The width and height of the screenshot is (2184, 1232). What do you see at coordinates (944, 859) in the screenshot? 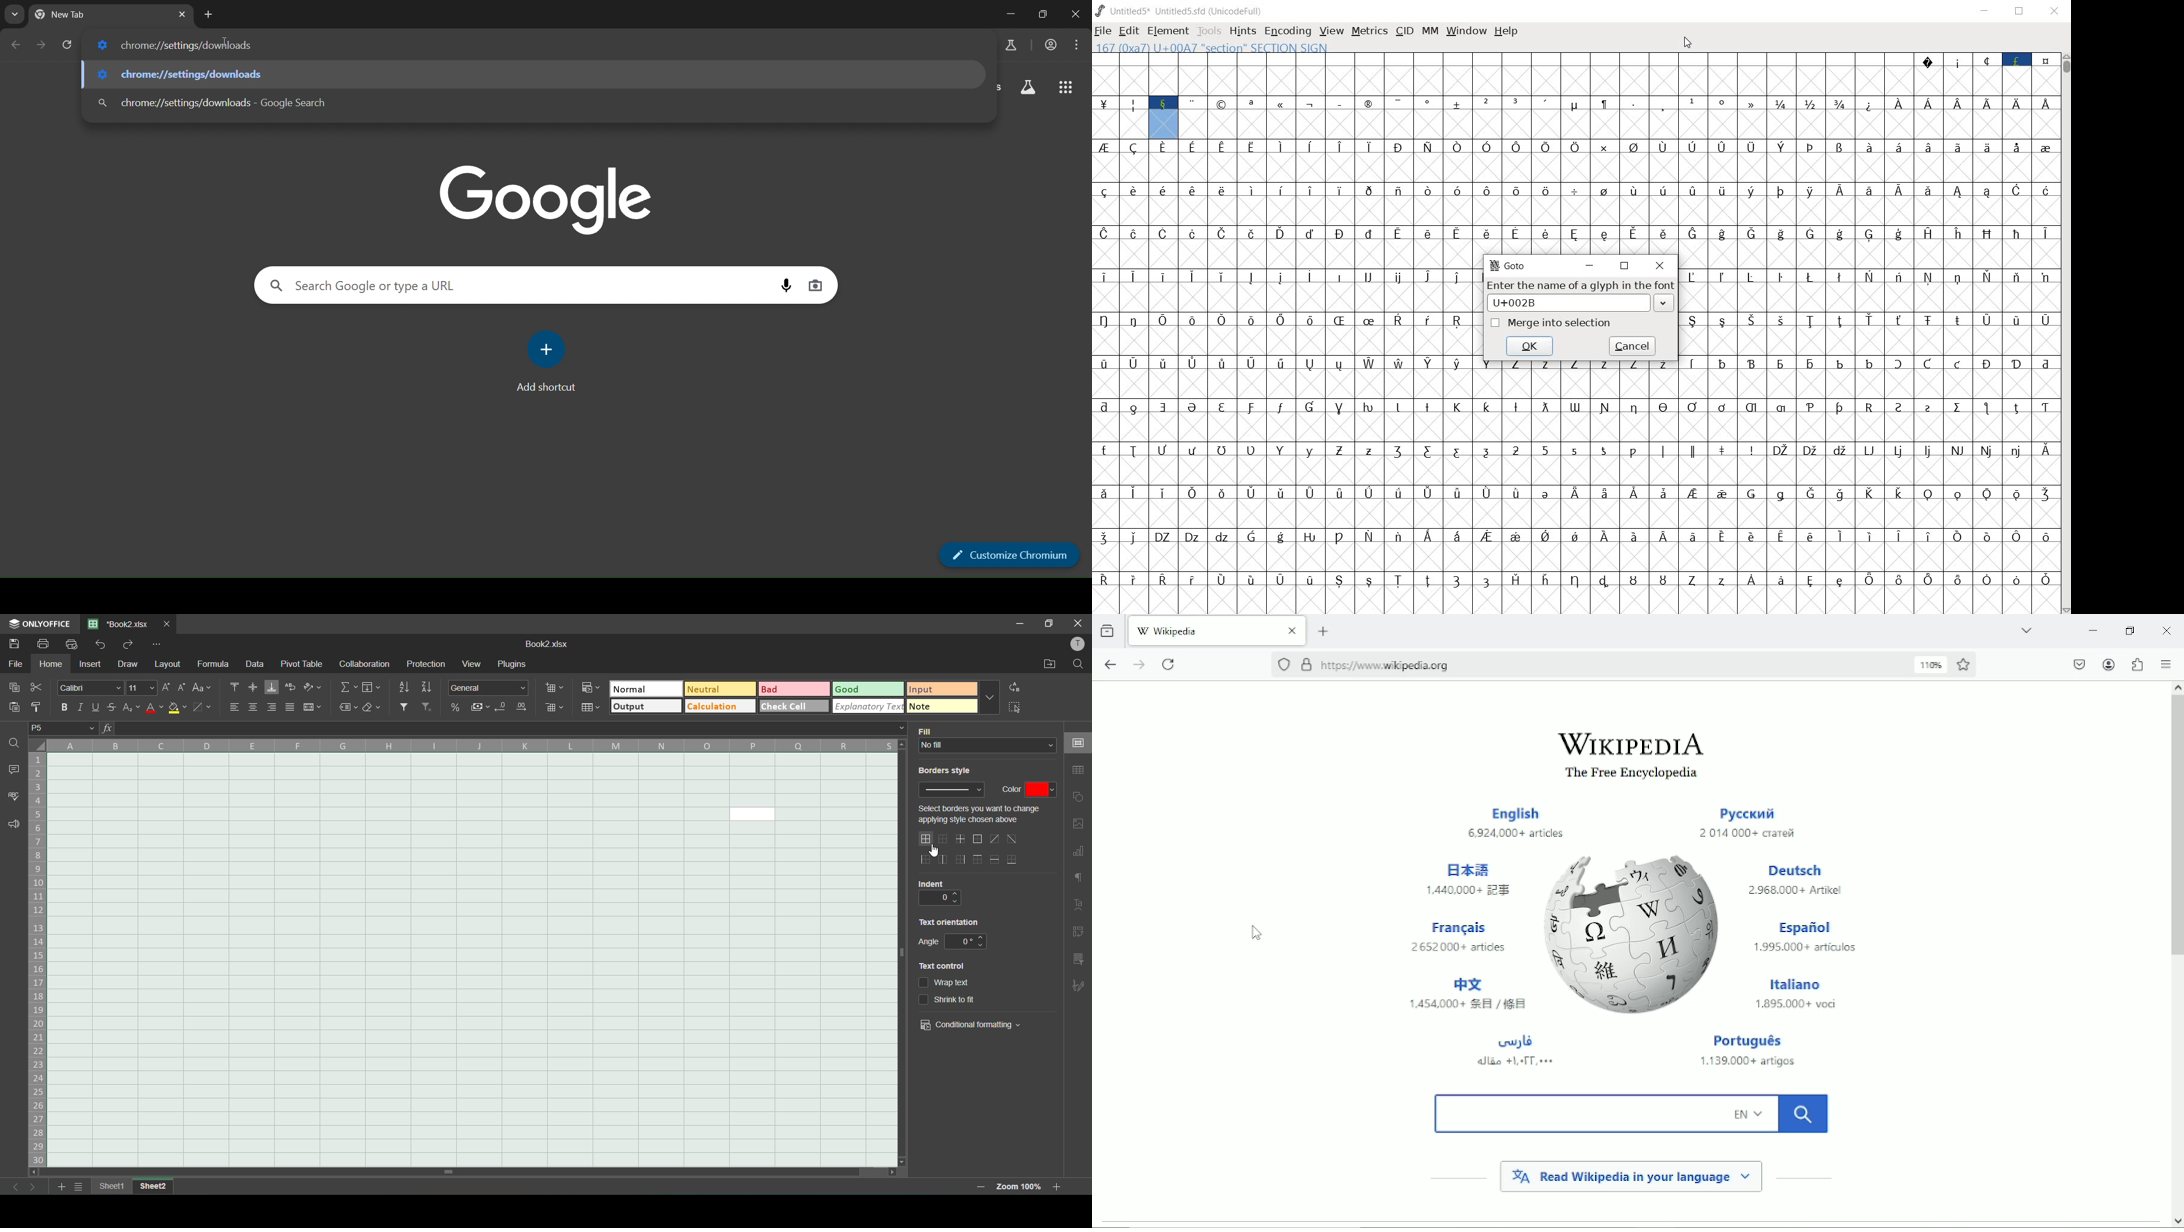
I see `vertical lines inner only` at bounding box center [944, 859].